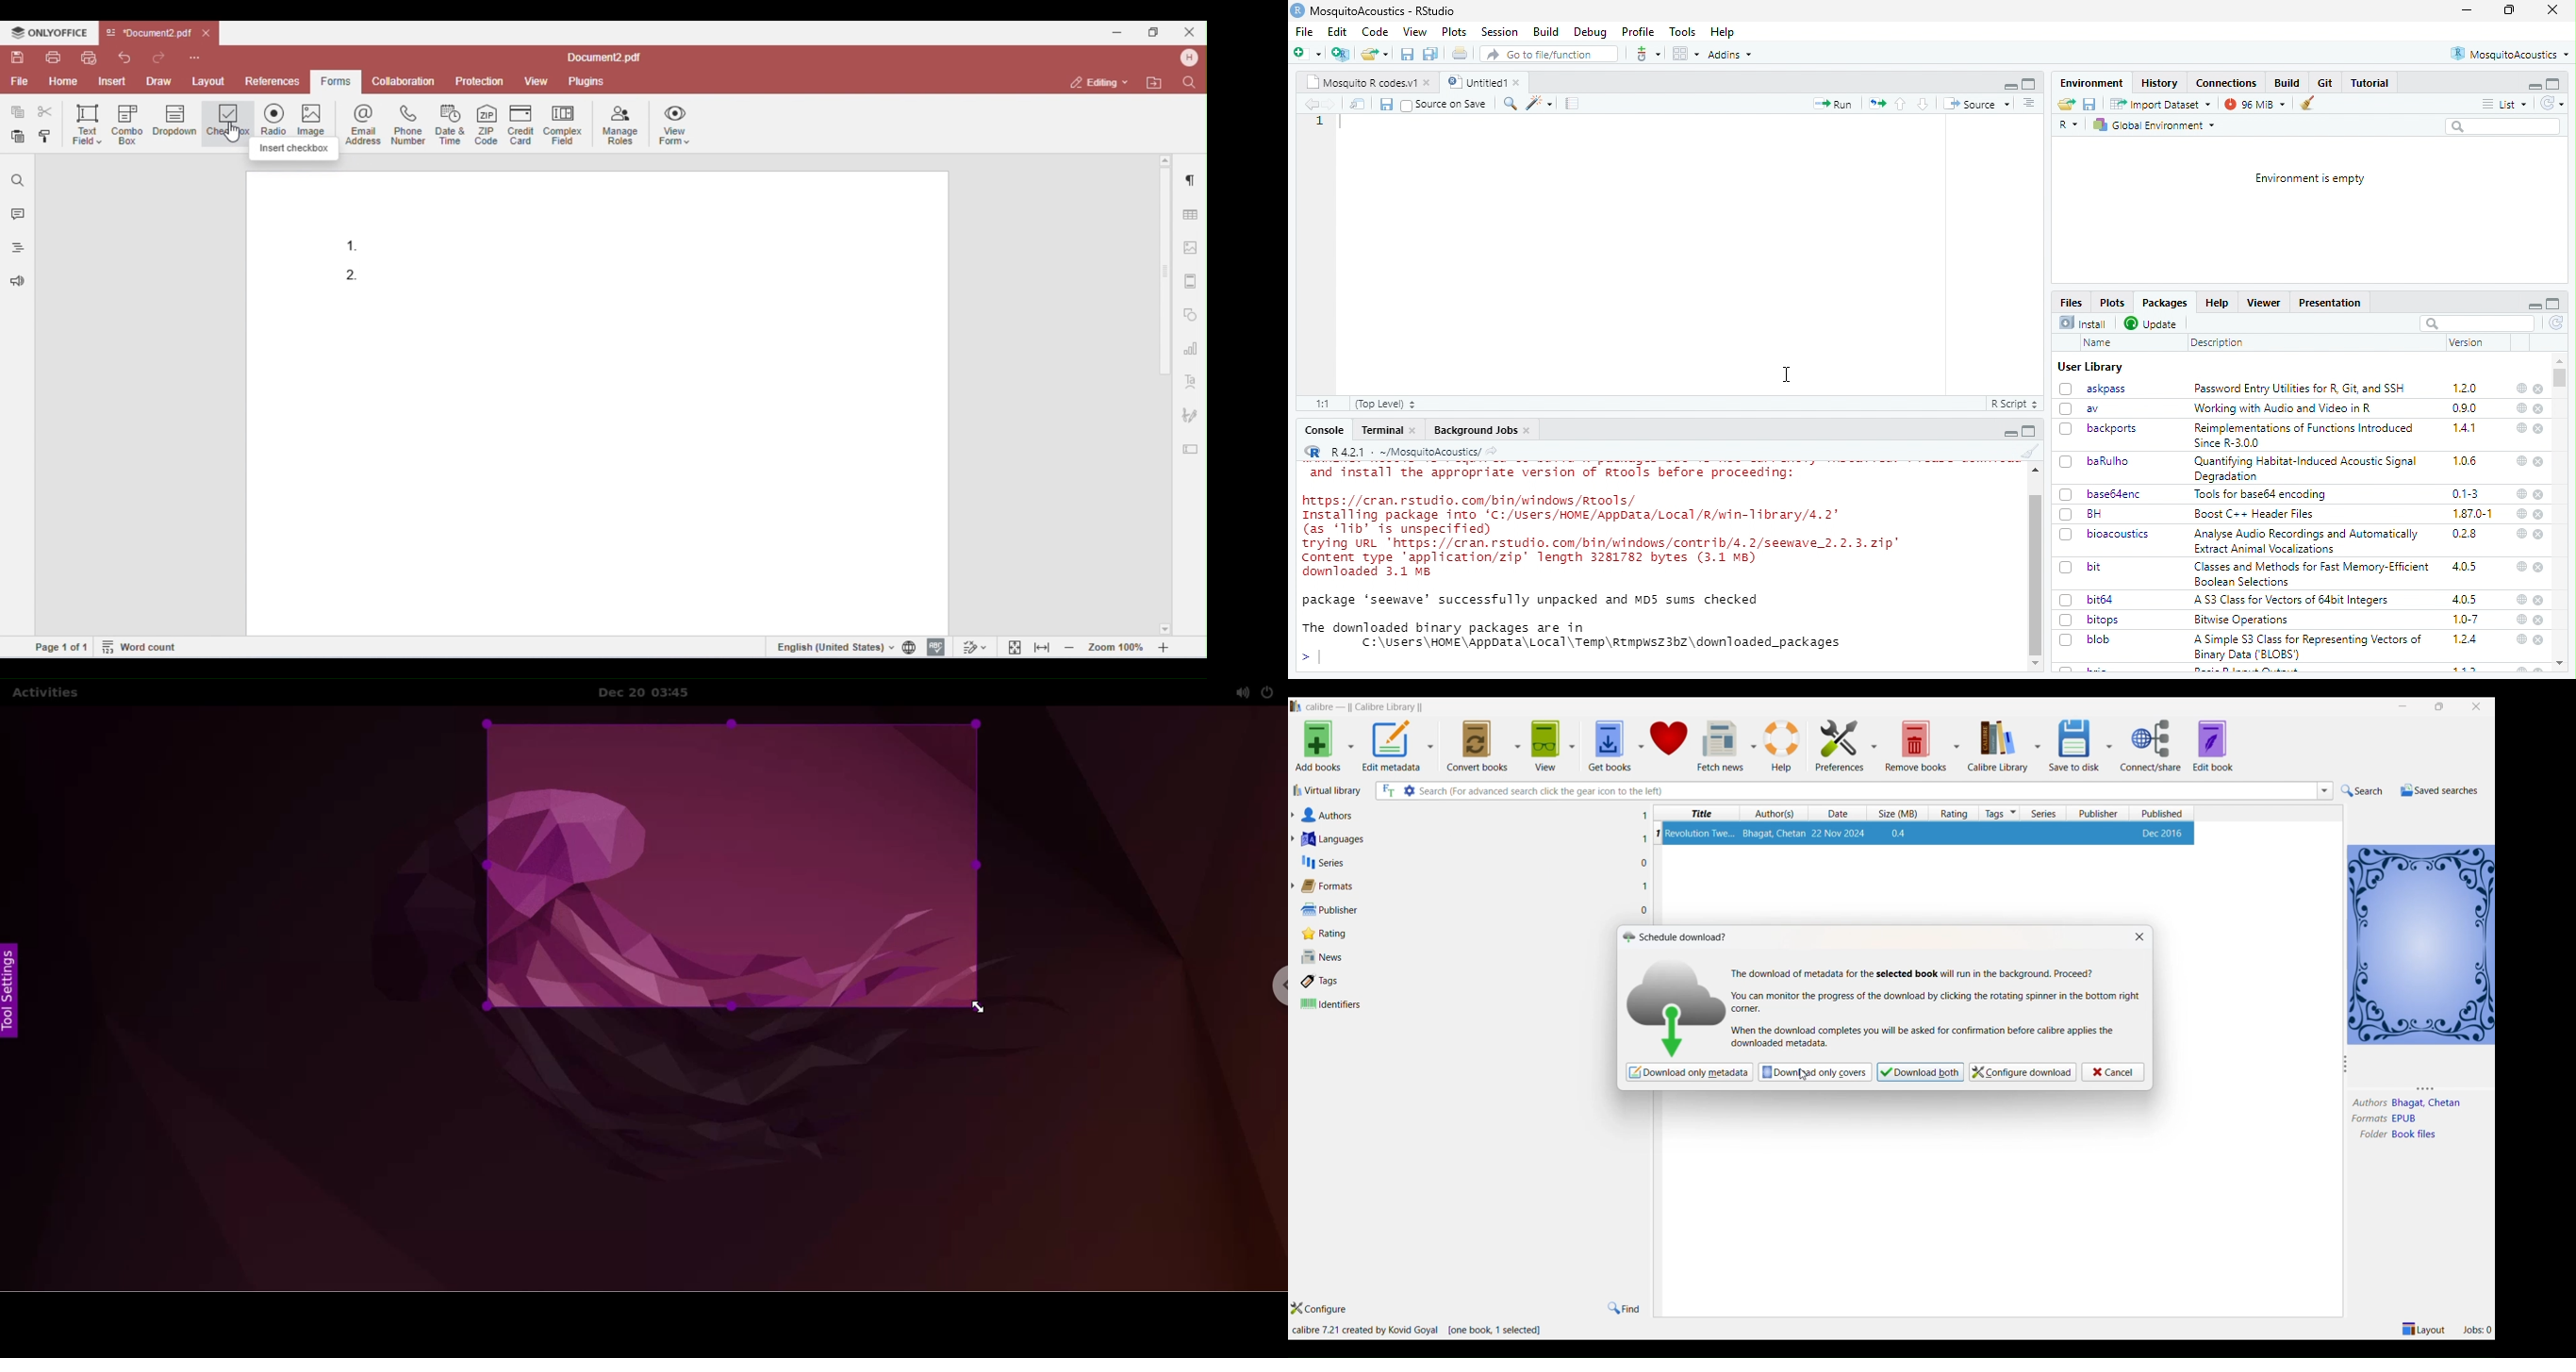 This screenshot has width=2576, height=1372. I want to click on series and number of series, so click(1323, 863).